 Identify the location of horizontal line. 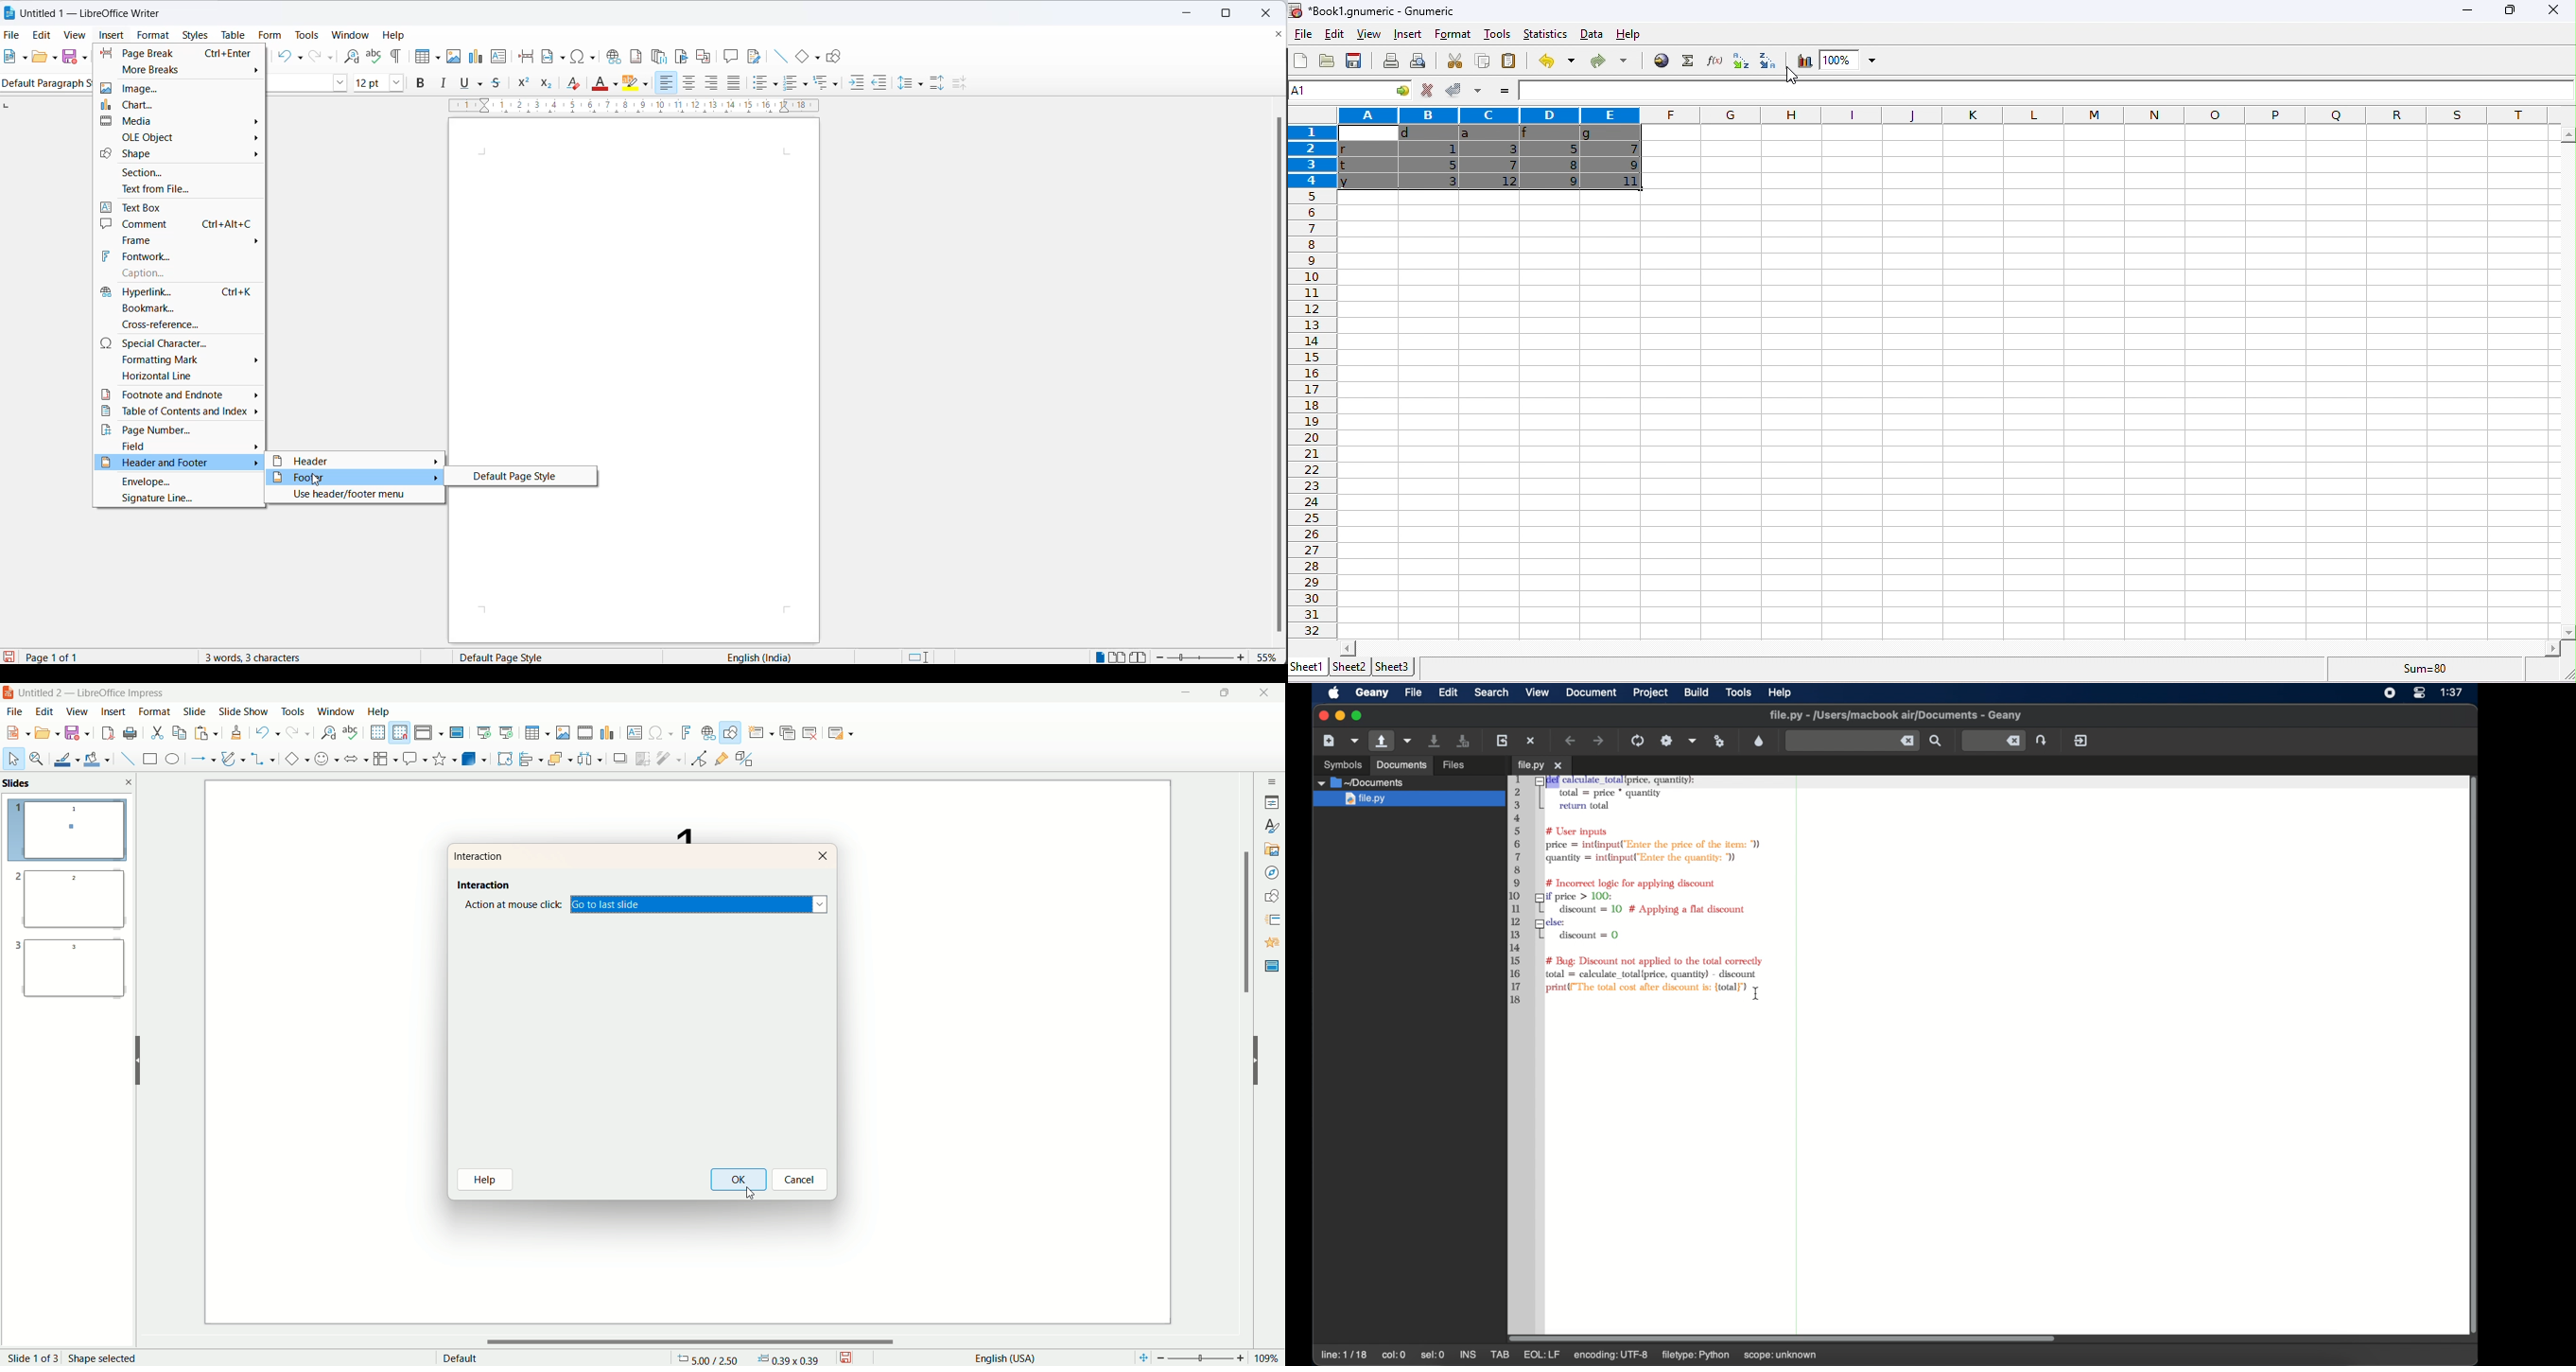
(174, 378).